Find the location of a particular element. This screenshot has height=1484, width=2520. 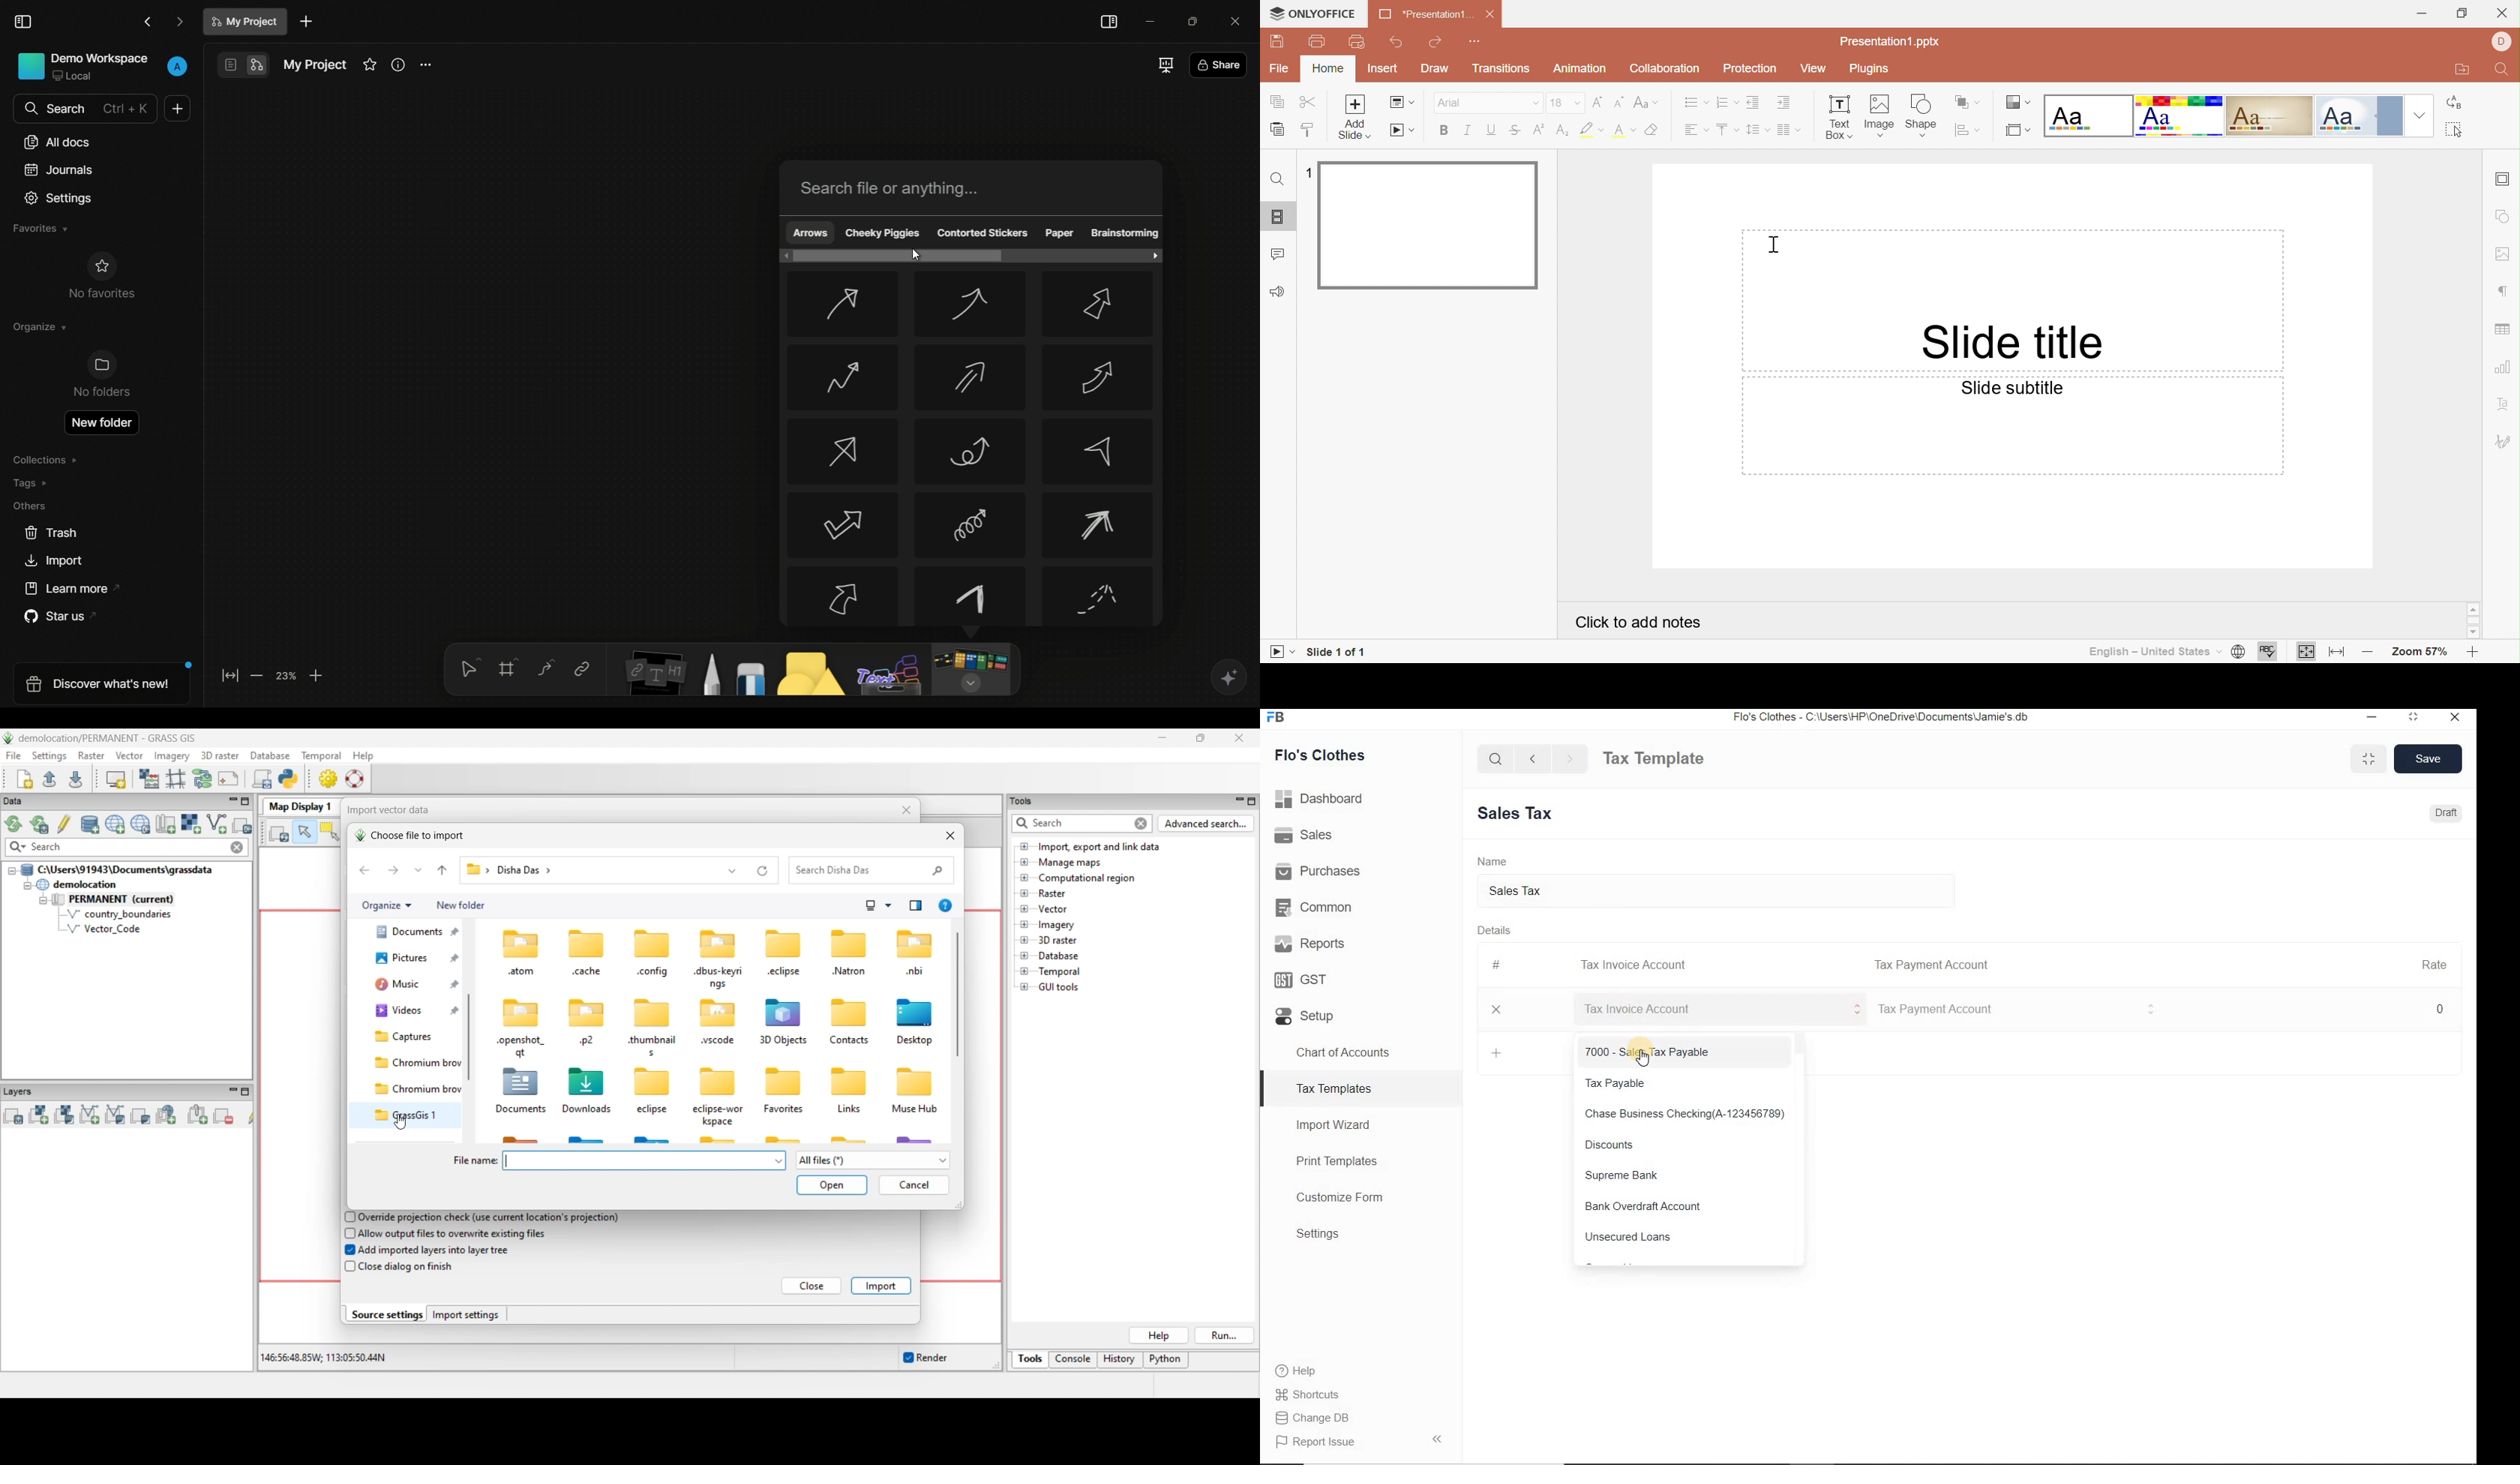

New Entry is located at coordinates (1521, 814).